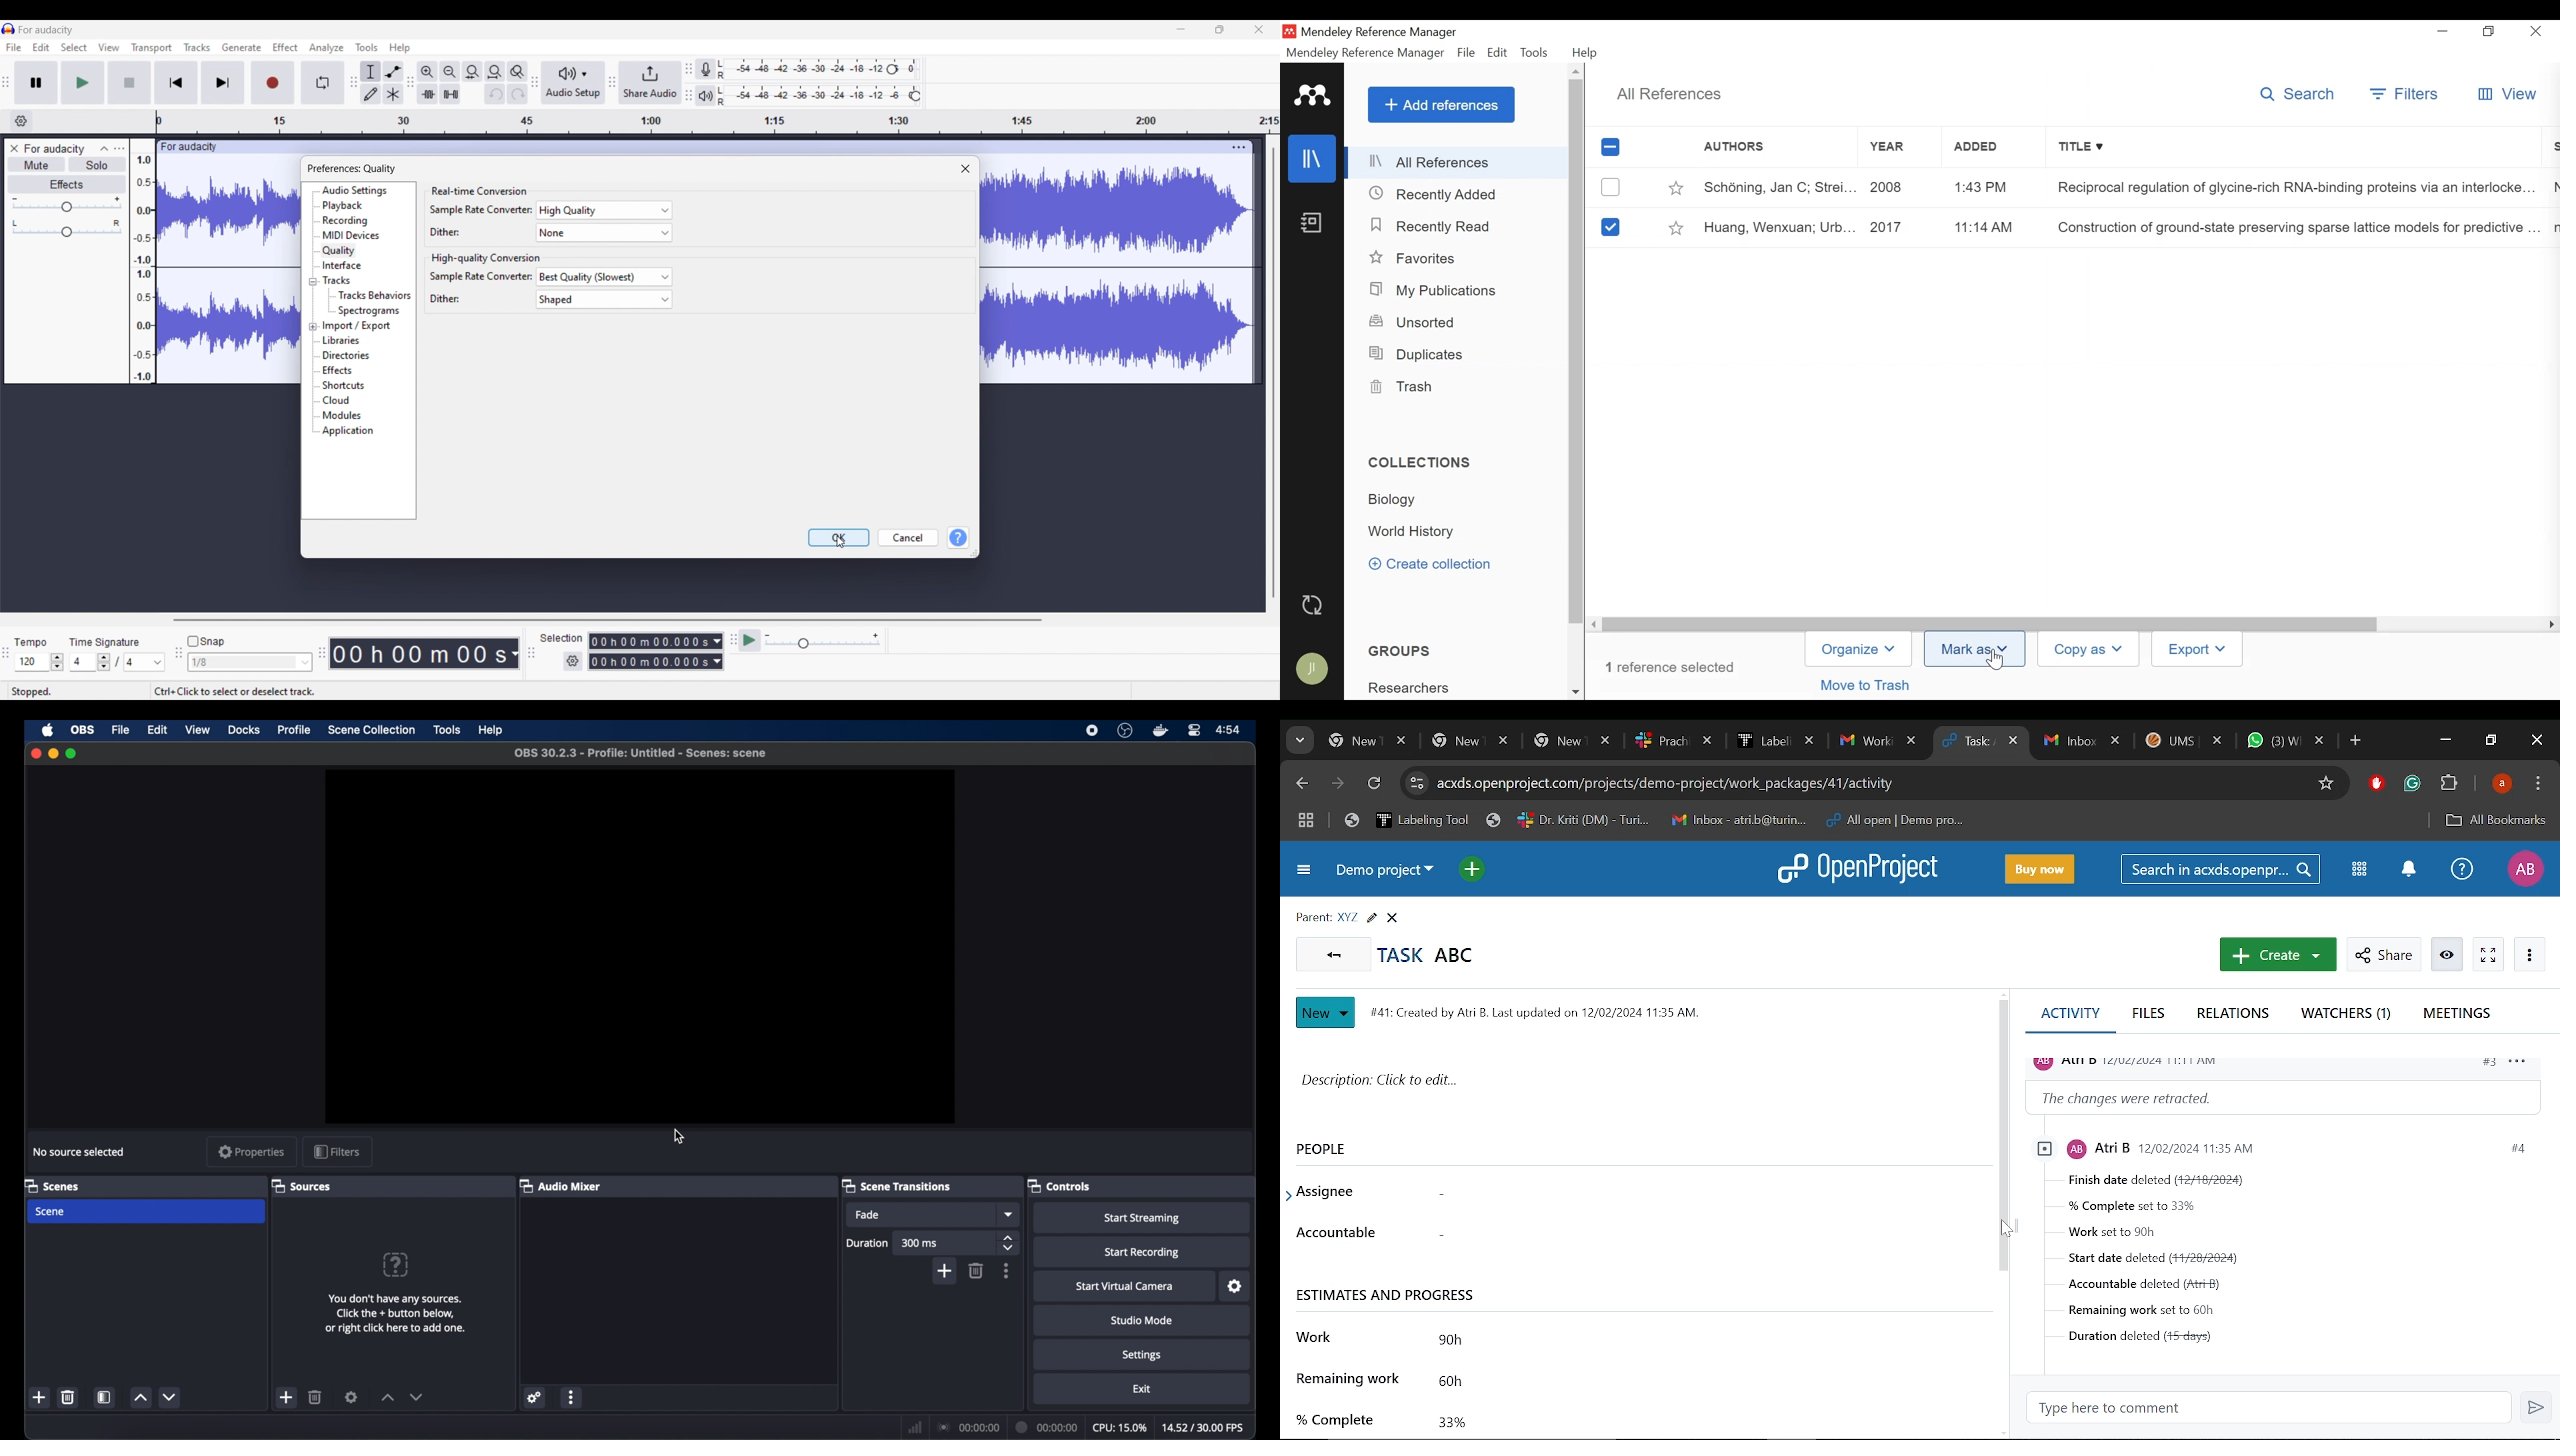 Image resolution: width=2576 pixels, height=1456 pixels. Describe the element at coordinates (1859, 649) in the screenshot. I see `Organize` at that location.